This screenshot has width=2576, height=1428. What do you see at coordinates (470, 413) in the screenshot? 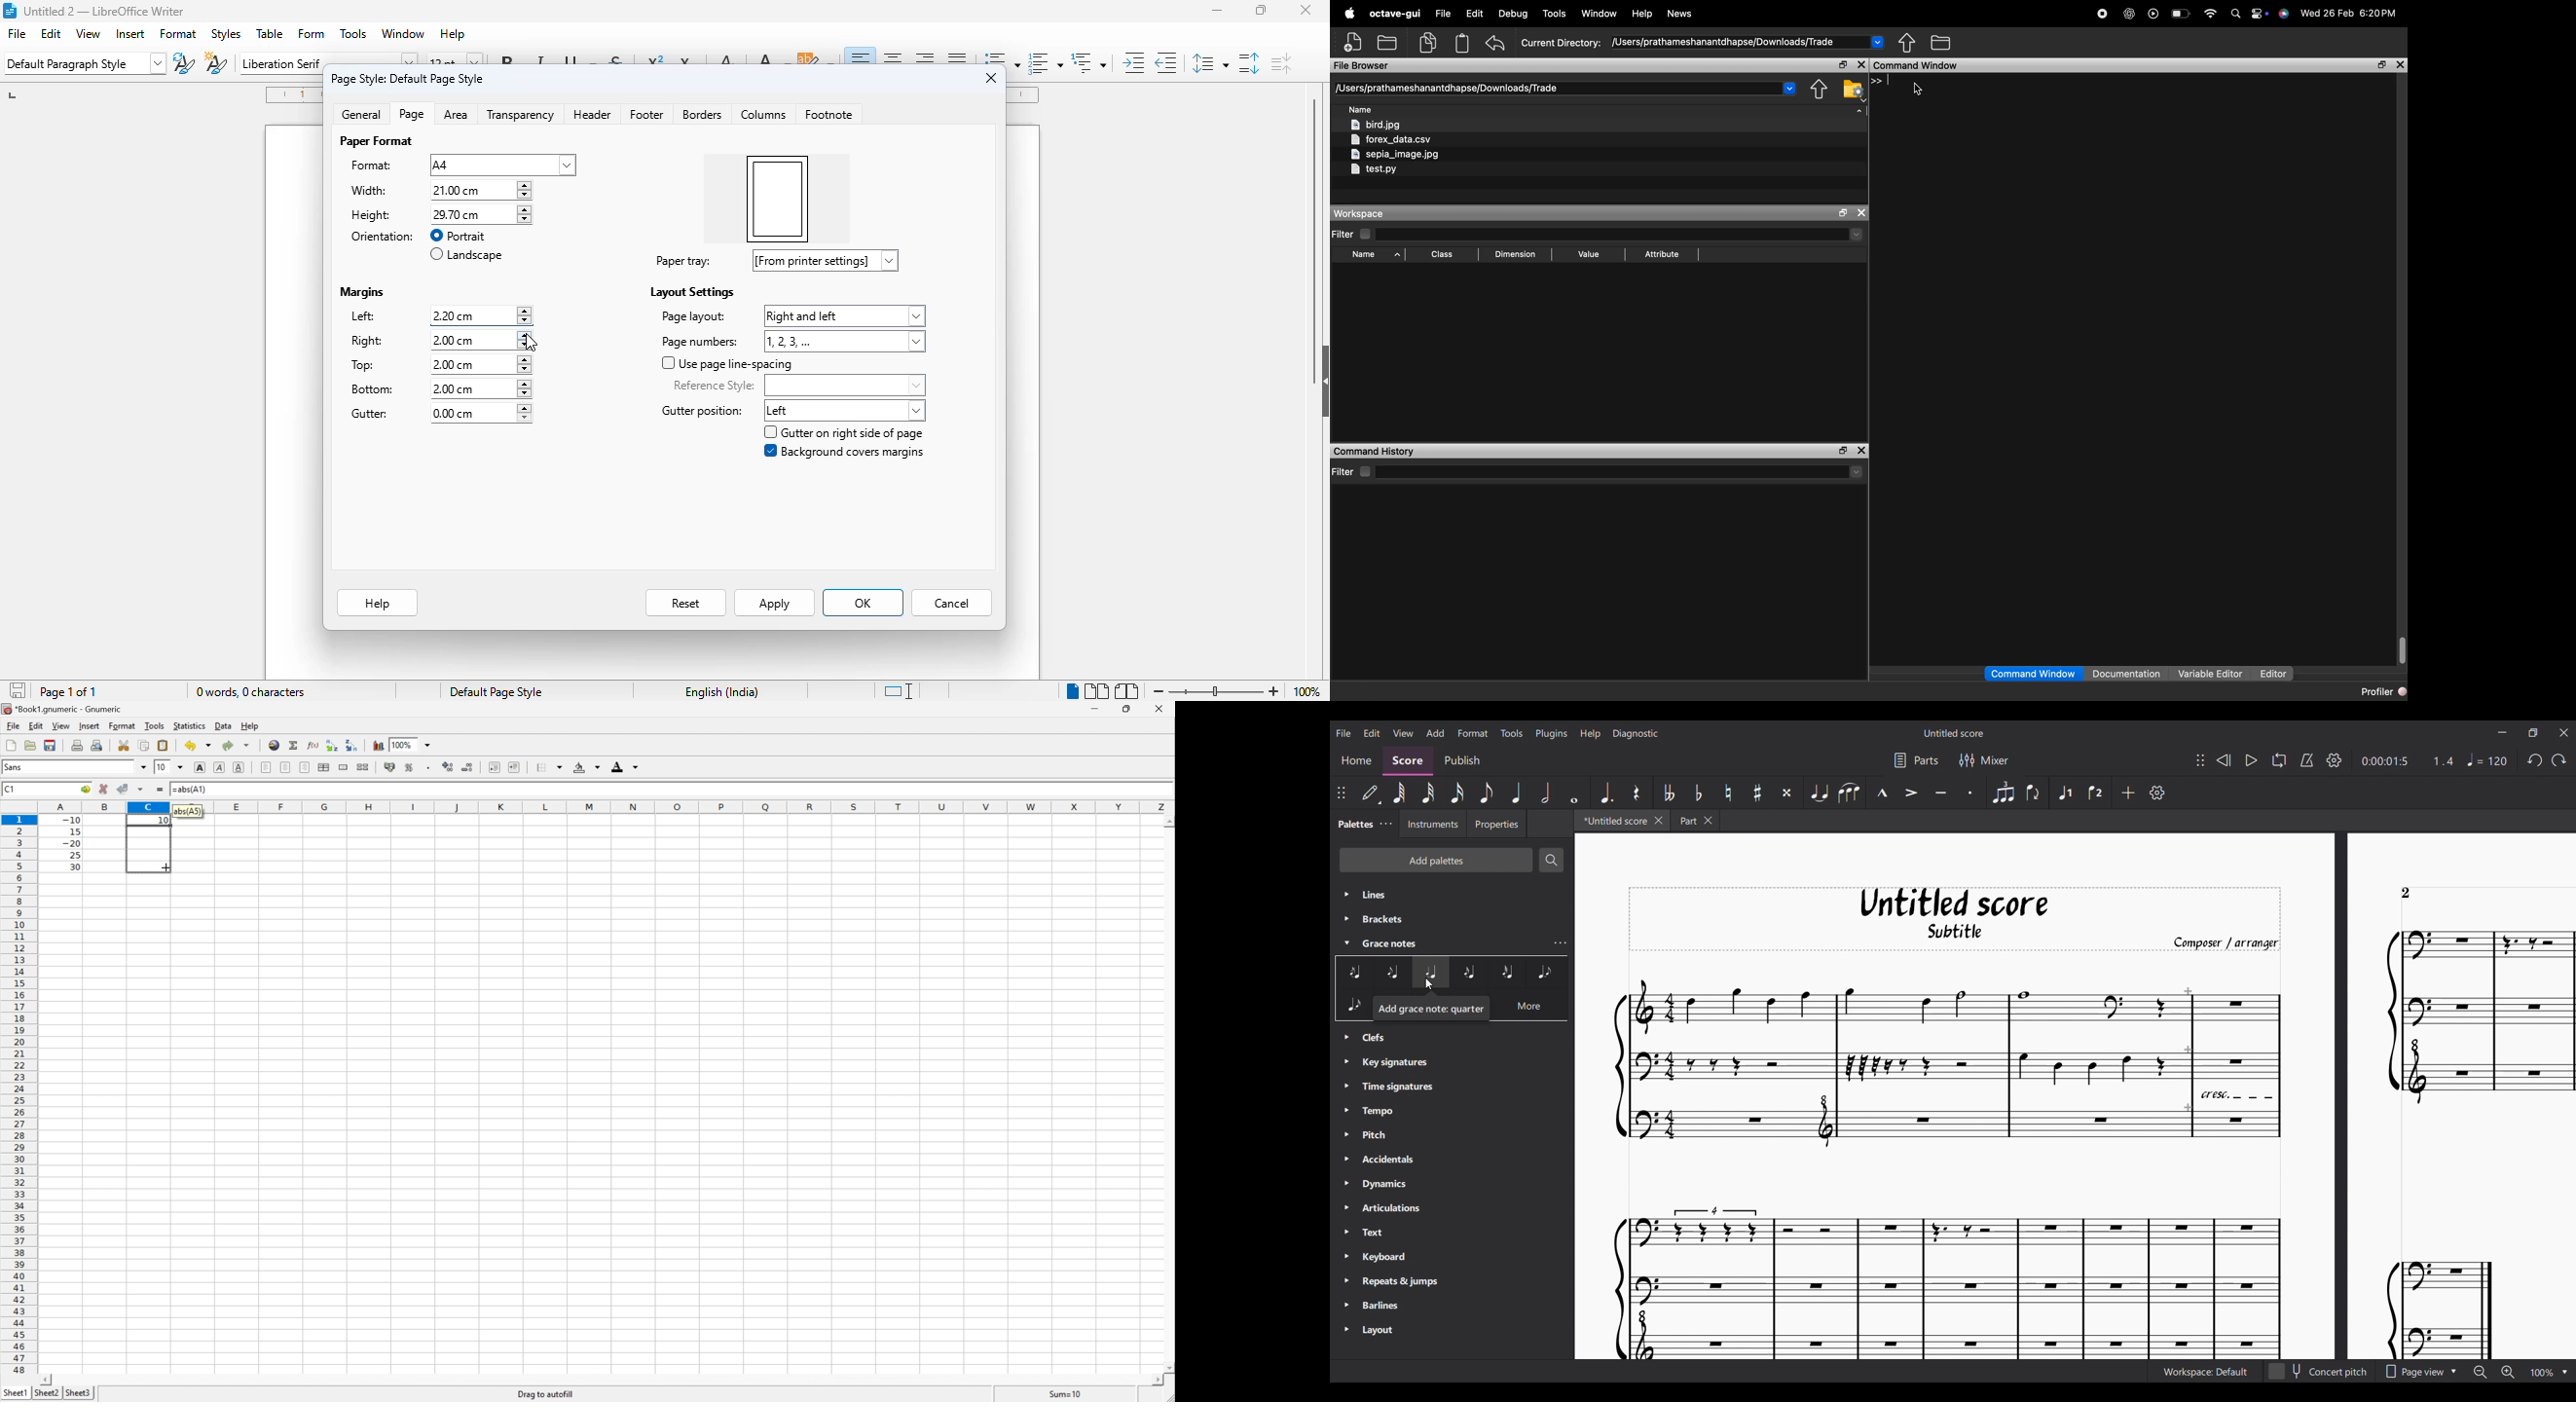
I see `gutter margin input box` at bounding box center [470, 413].